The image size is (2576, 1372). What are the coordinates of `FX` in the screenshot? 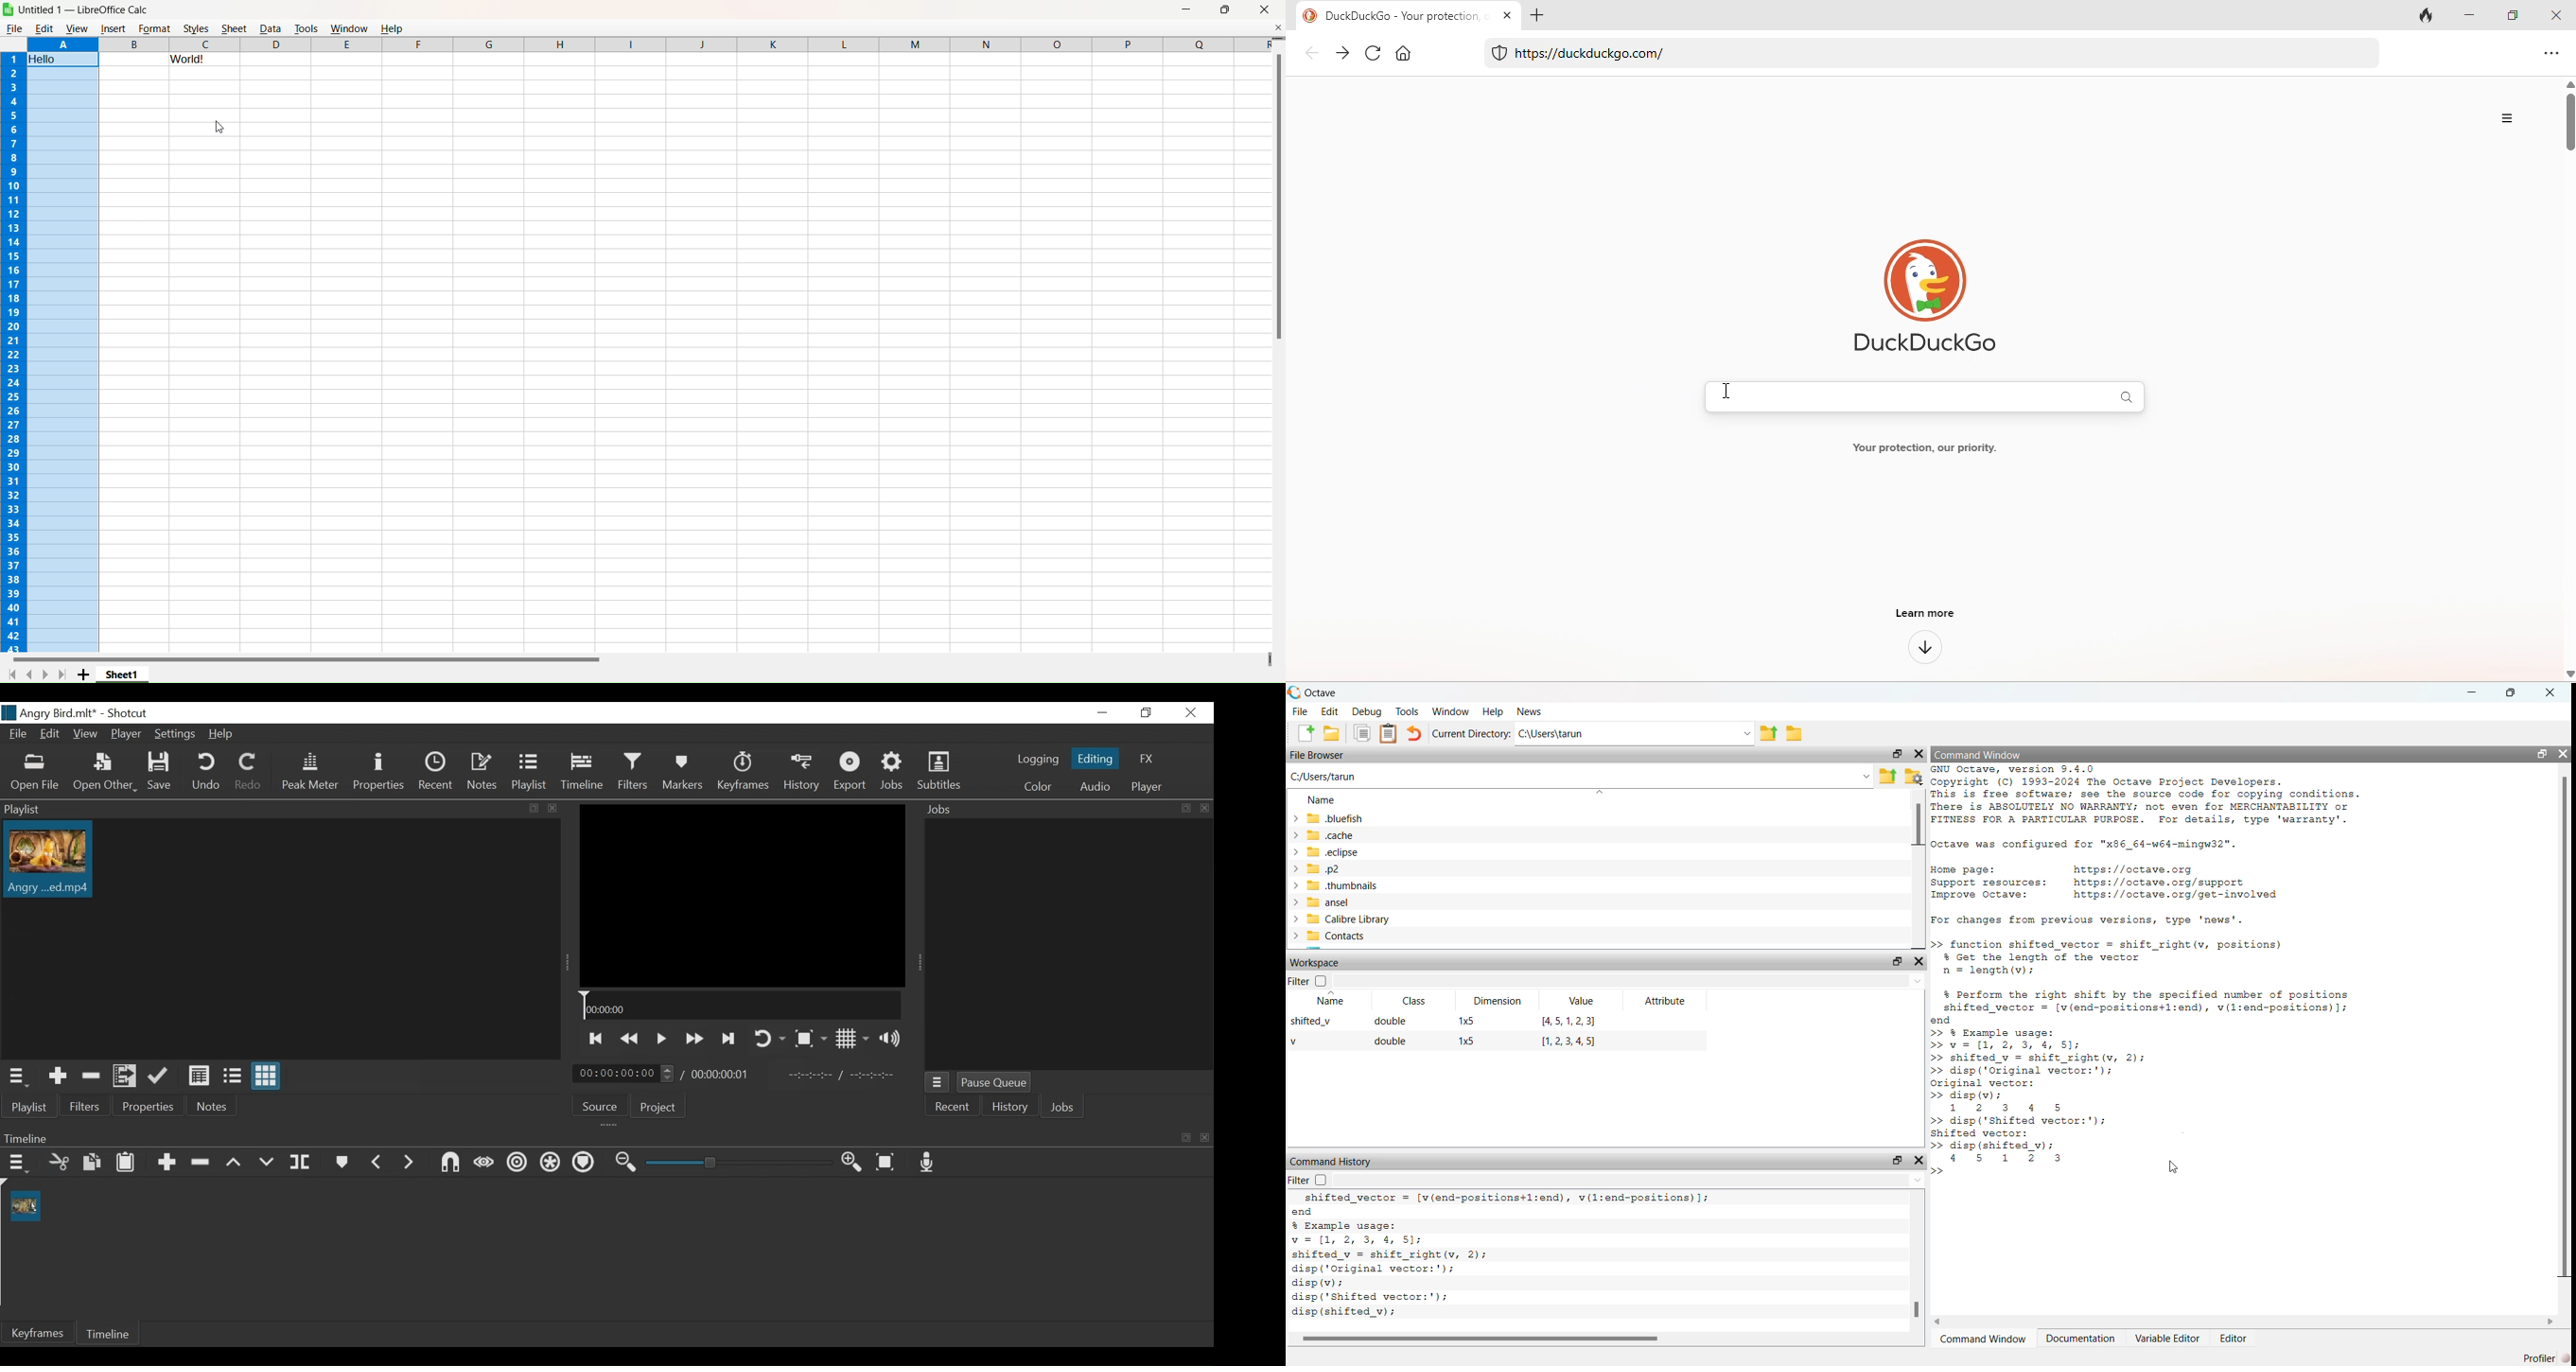 It's located at (1147, 759).